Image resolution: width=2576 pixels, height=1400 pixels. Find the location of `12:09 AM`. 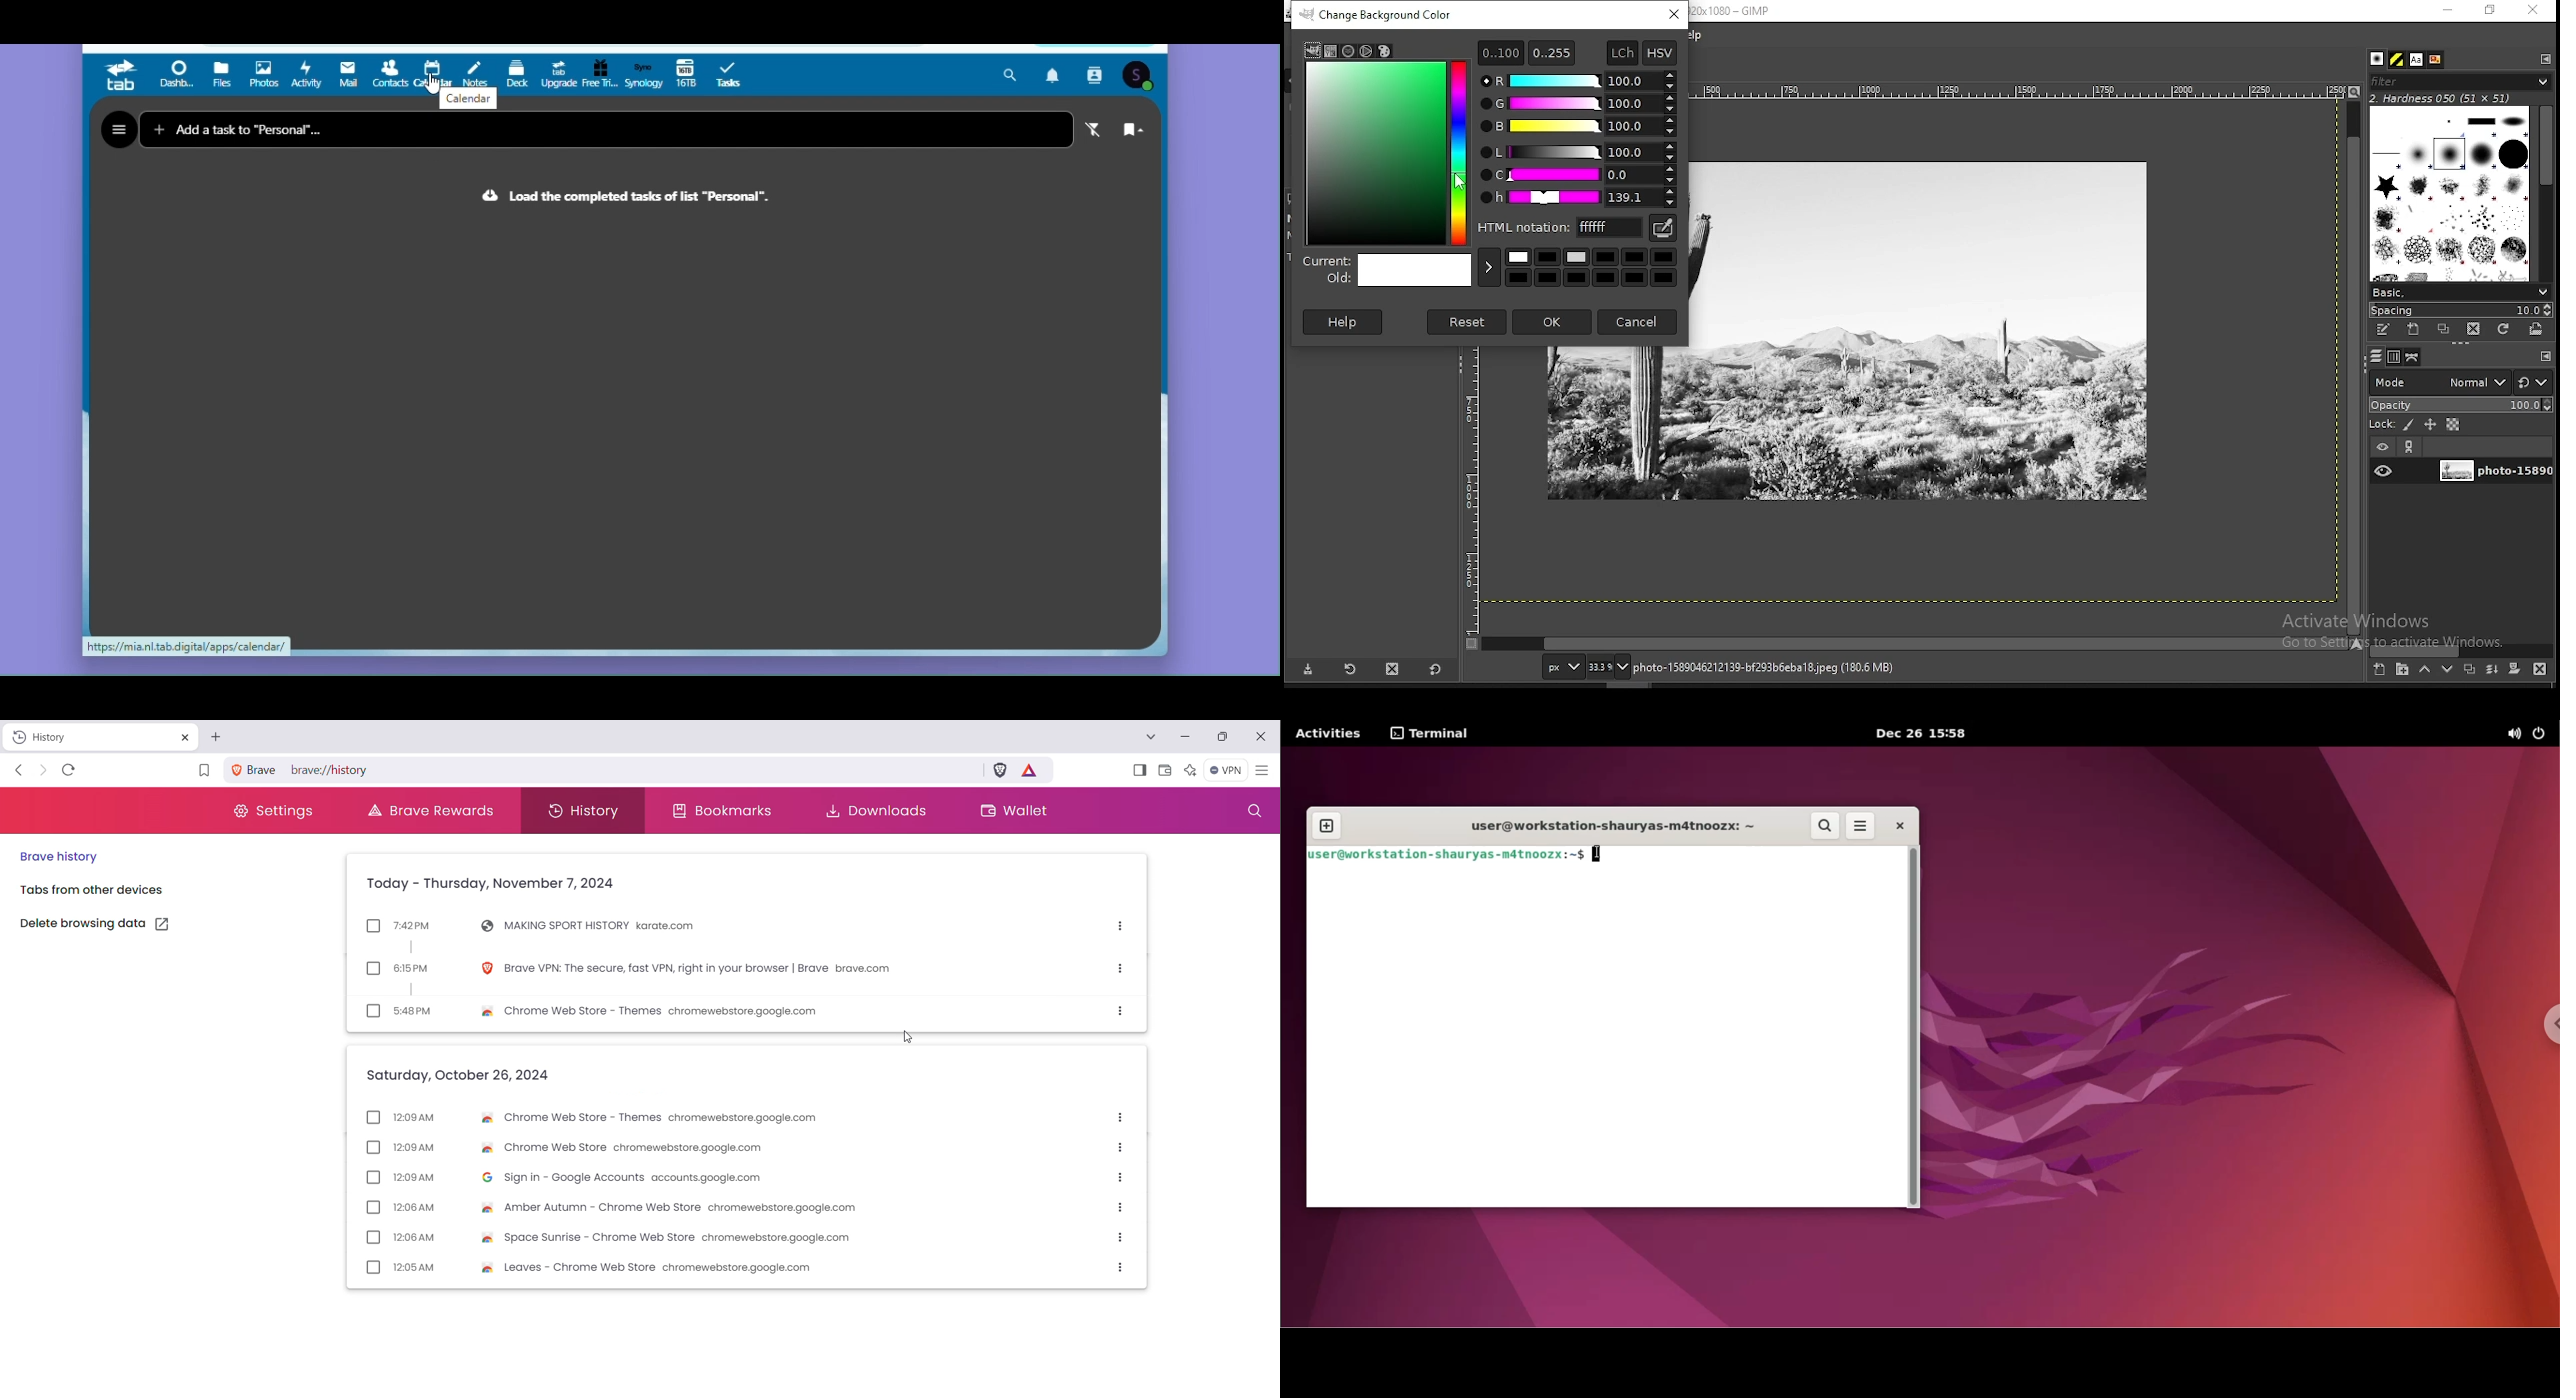

12:09 AM is located at coordinates (415, 1177).